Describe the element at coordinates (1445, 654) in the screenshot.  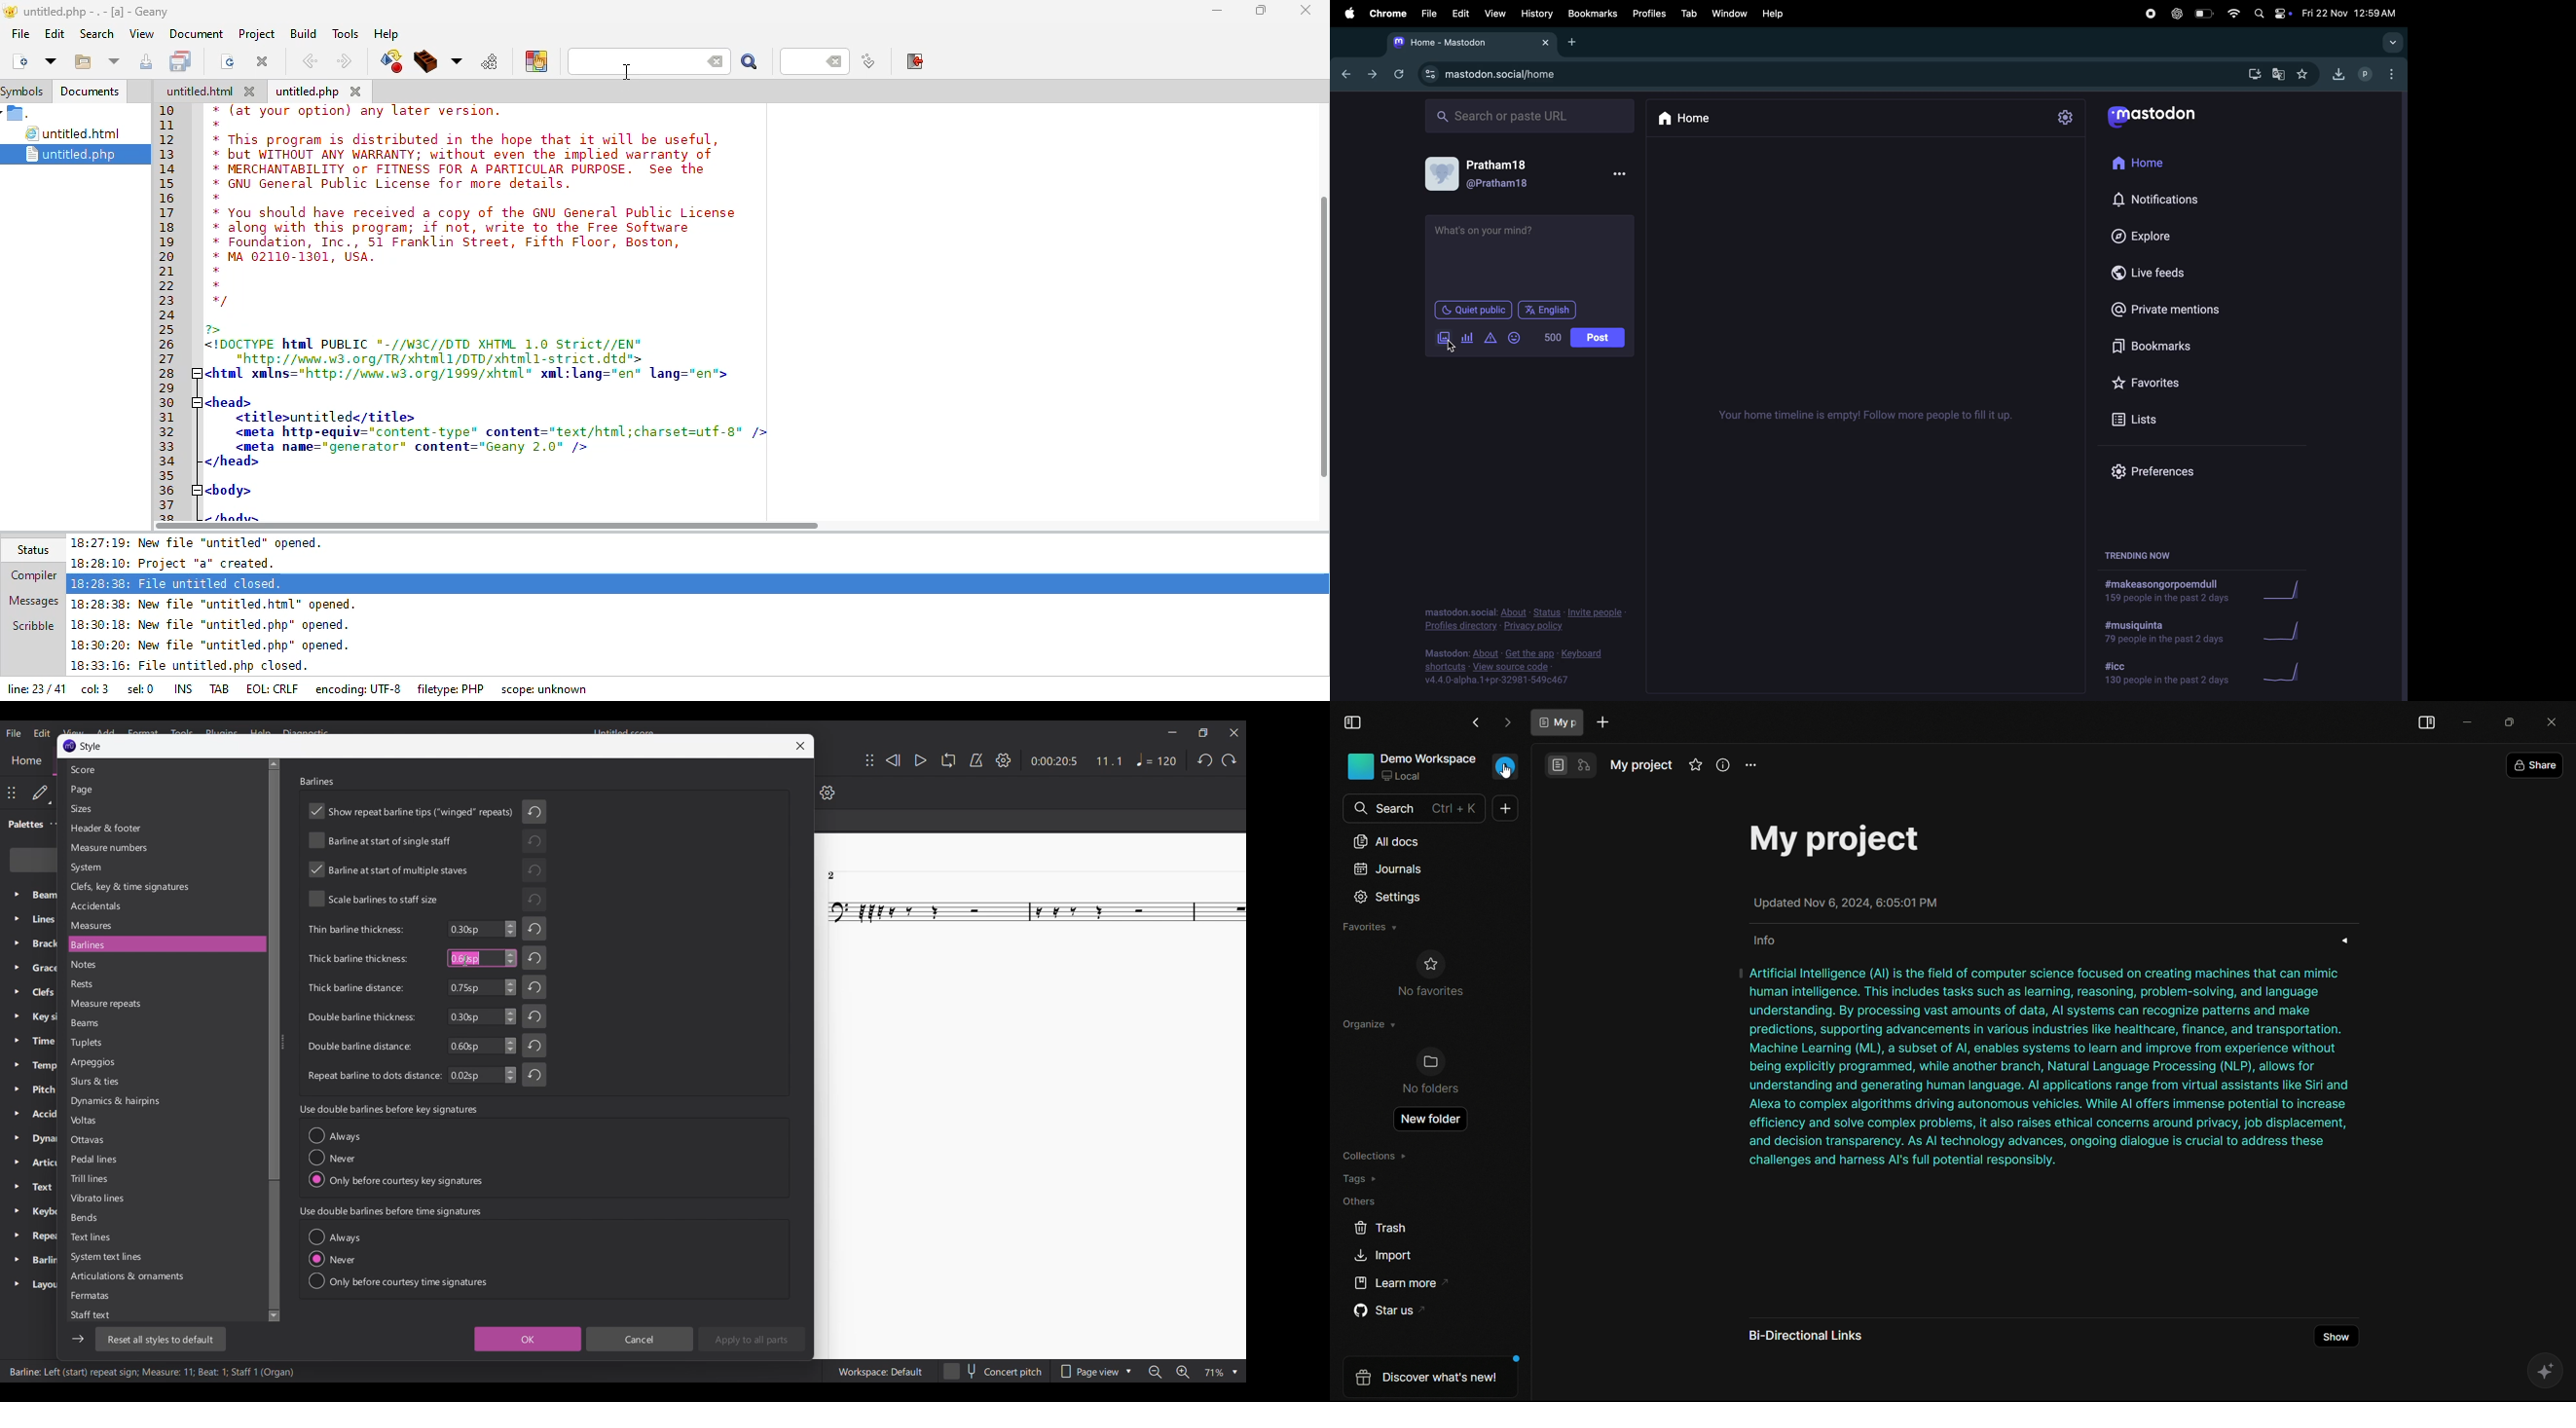
I see `mastodon` at that location.